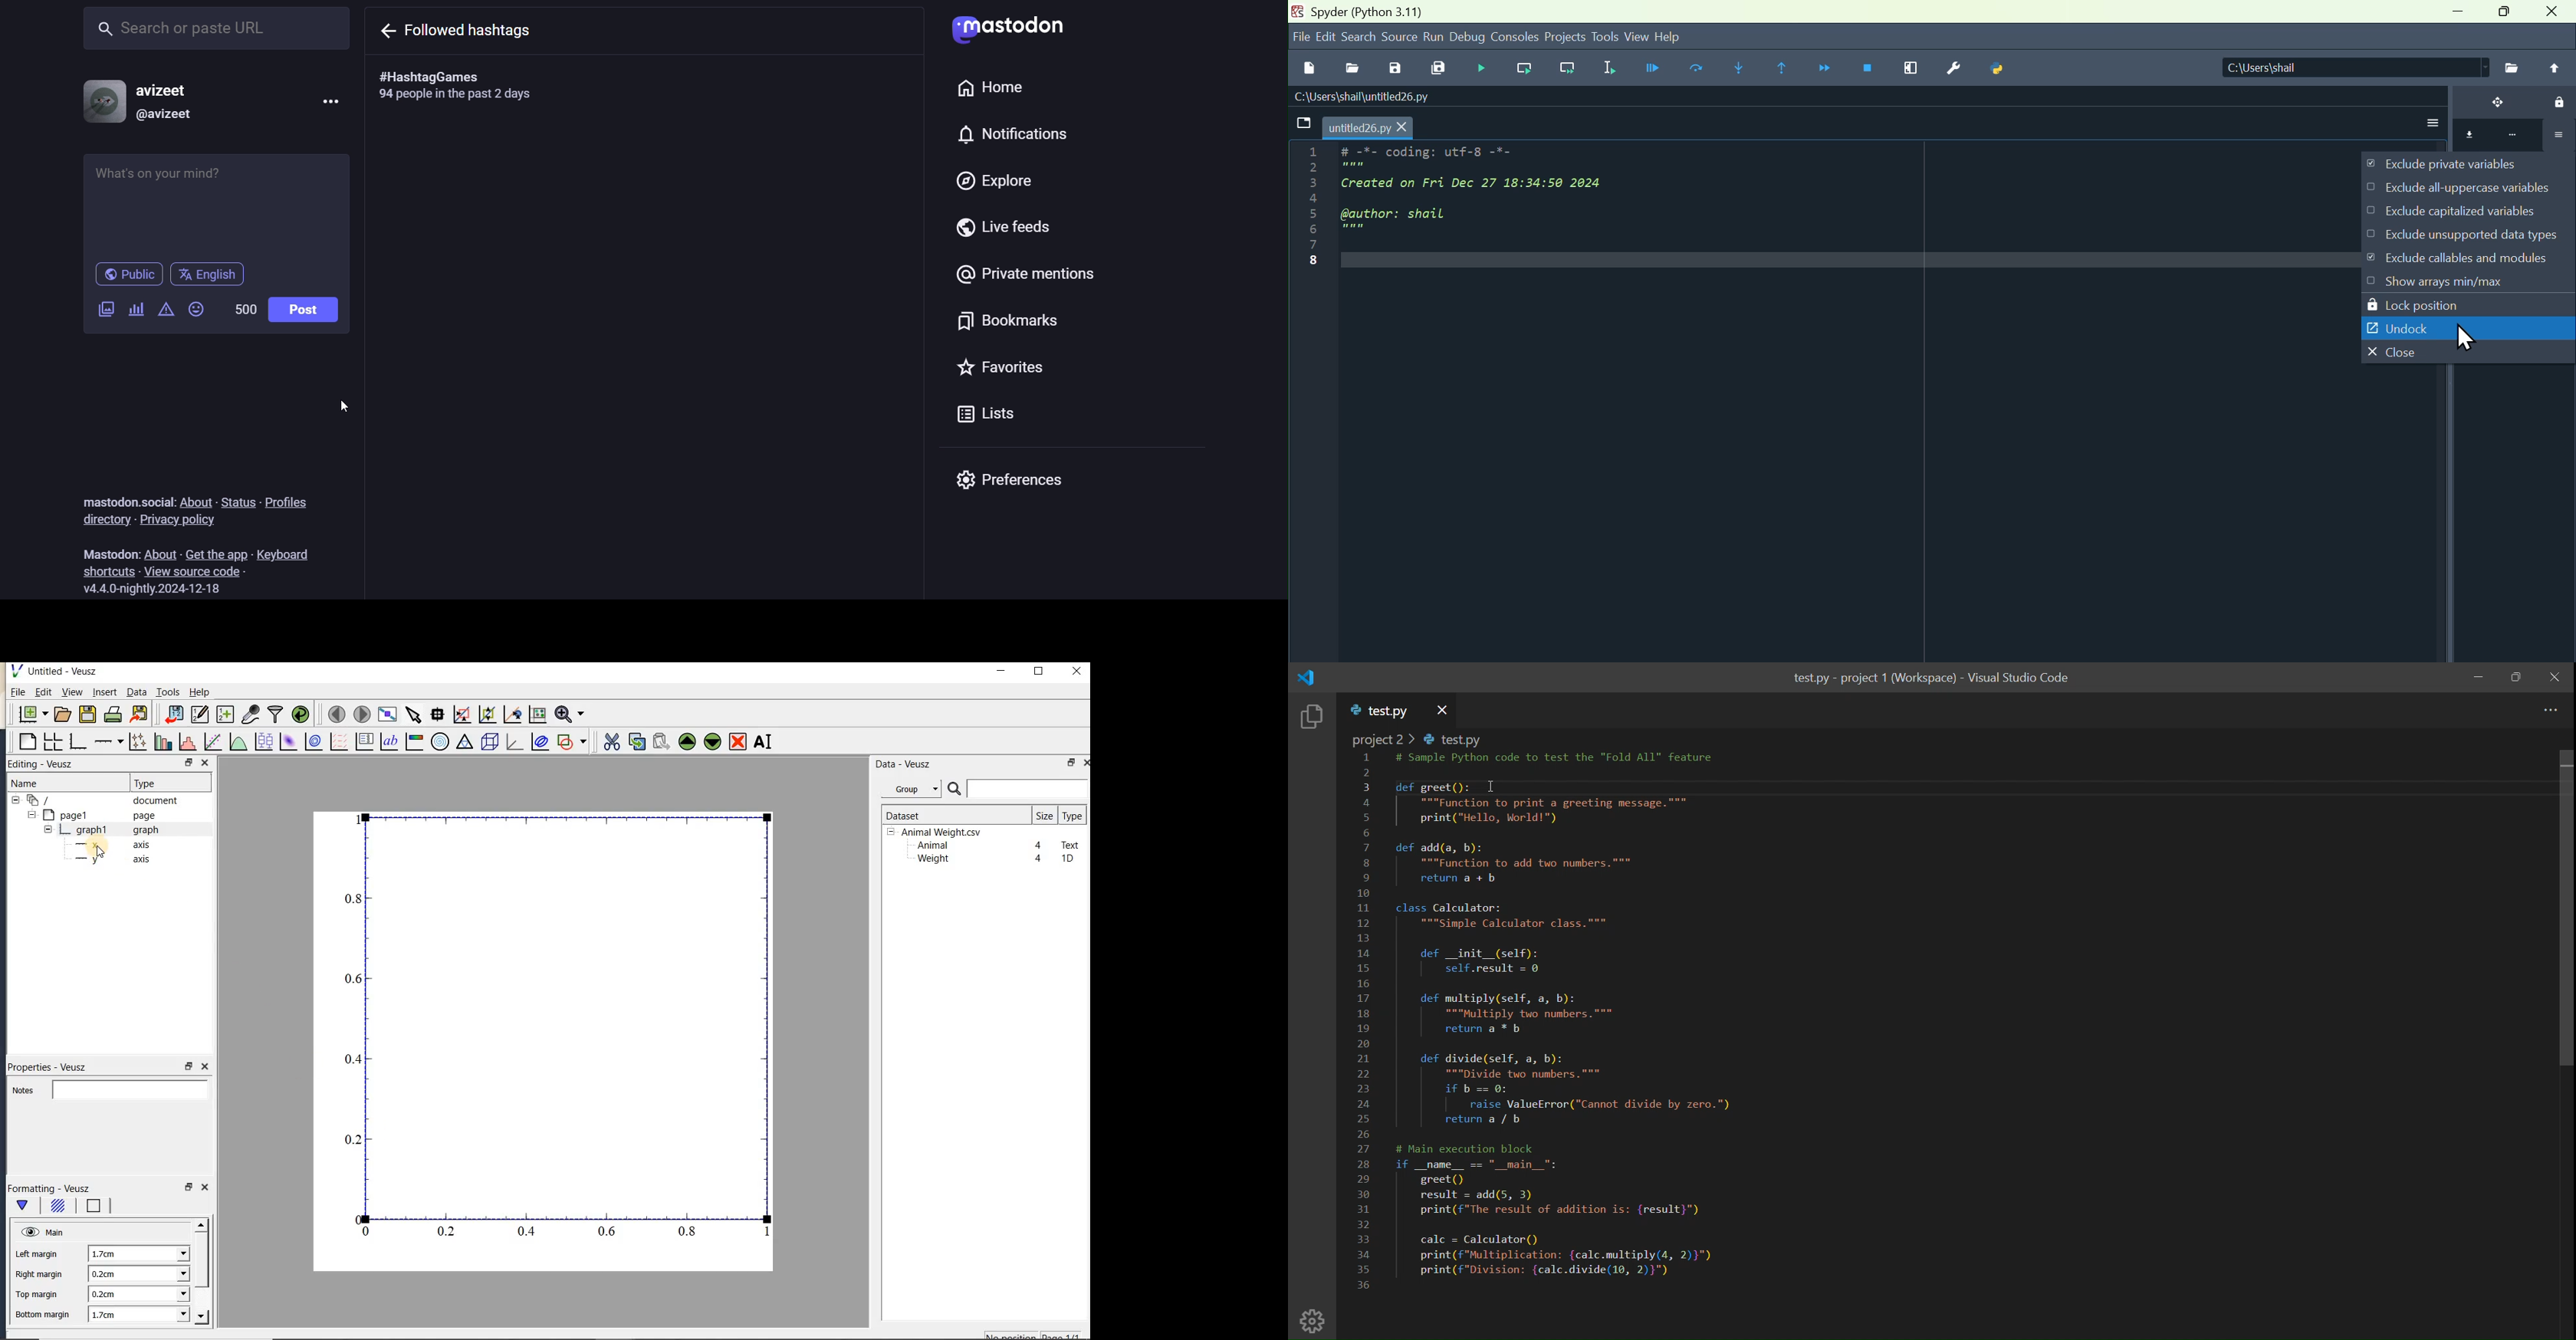  What do you see at coordinates (1605, 36) in the screenshot?
I see `tools` at bounding box center [1605, 36].